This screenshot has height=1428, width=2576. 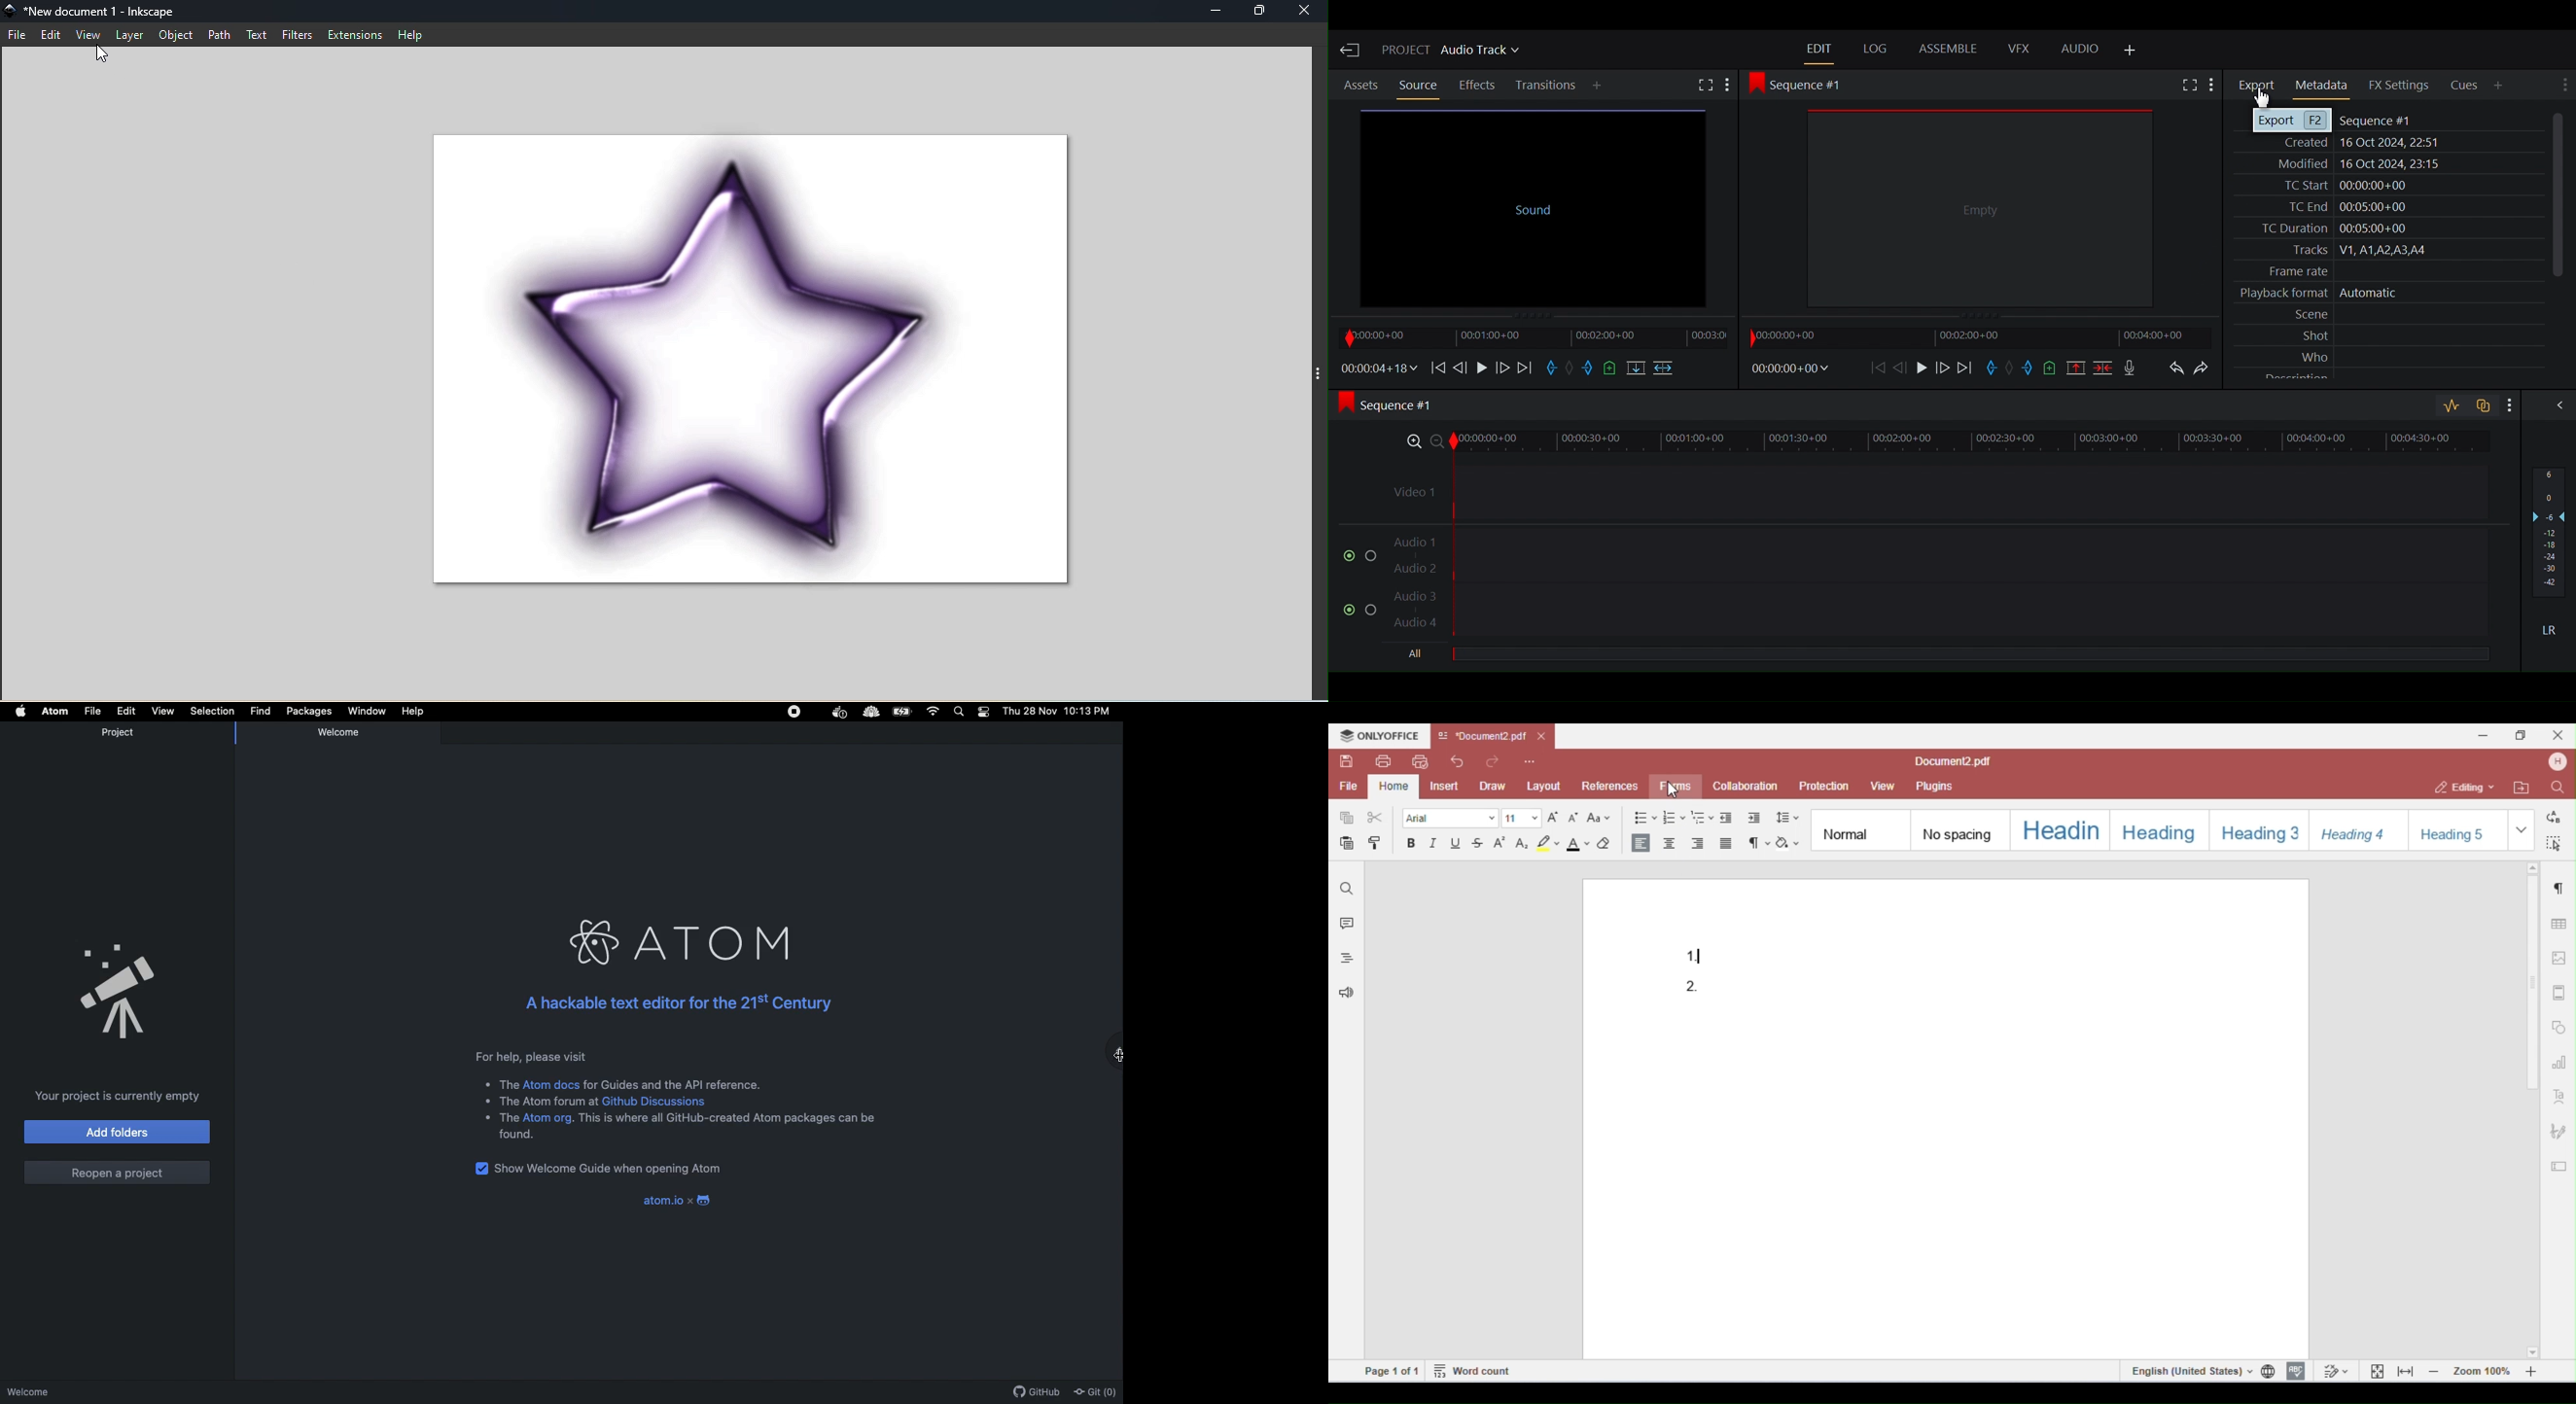 I want to click on Close, so click(x=1308, y=10).